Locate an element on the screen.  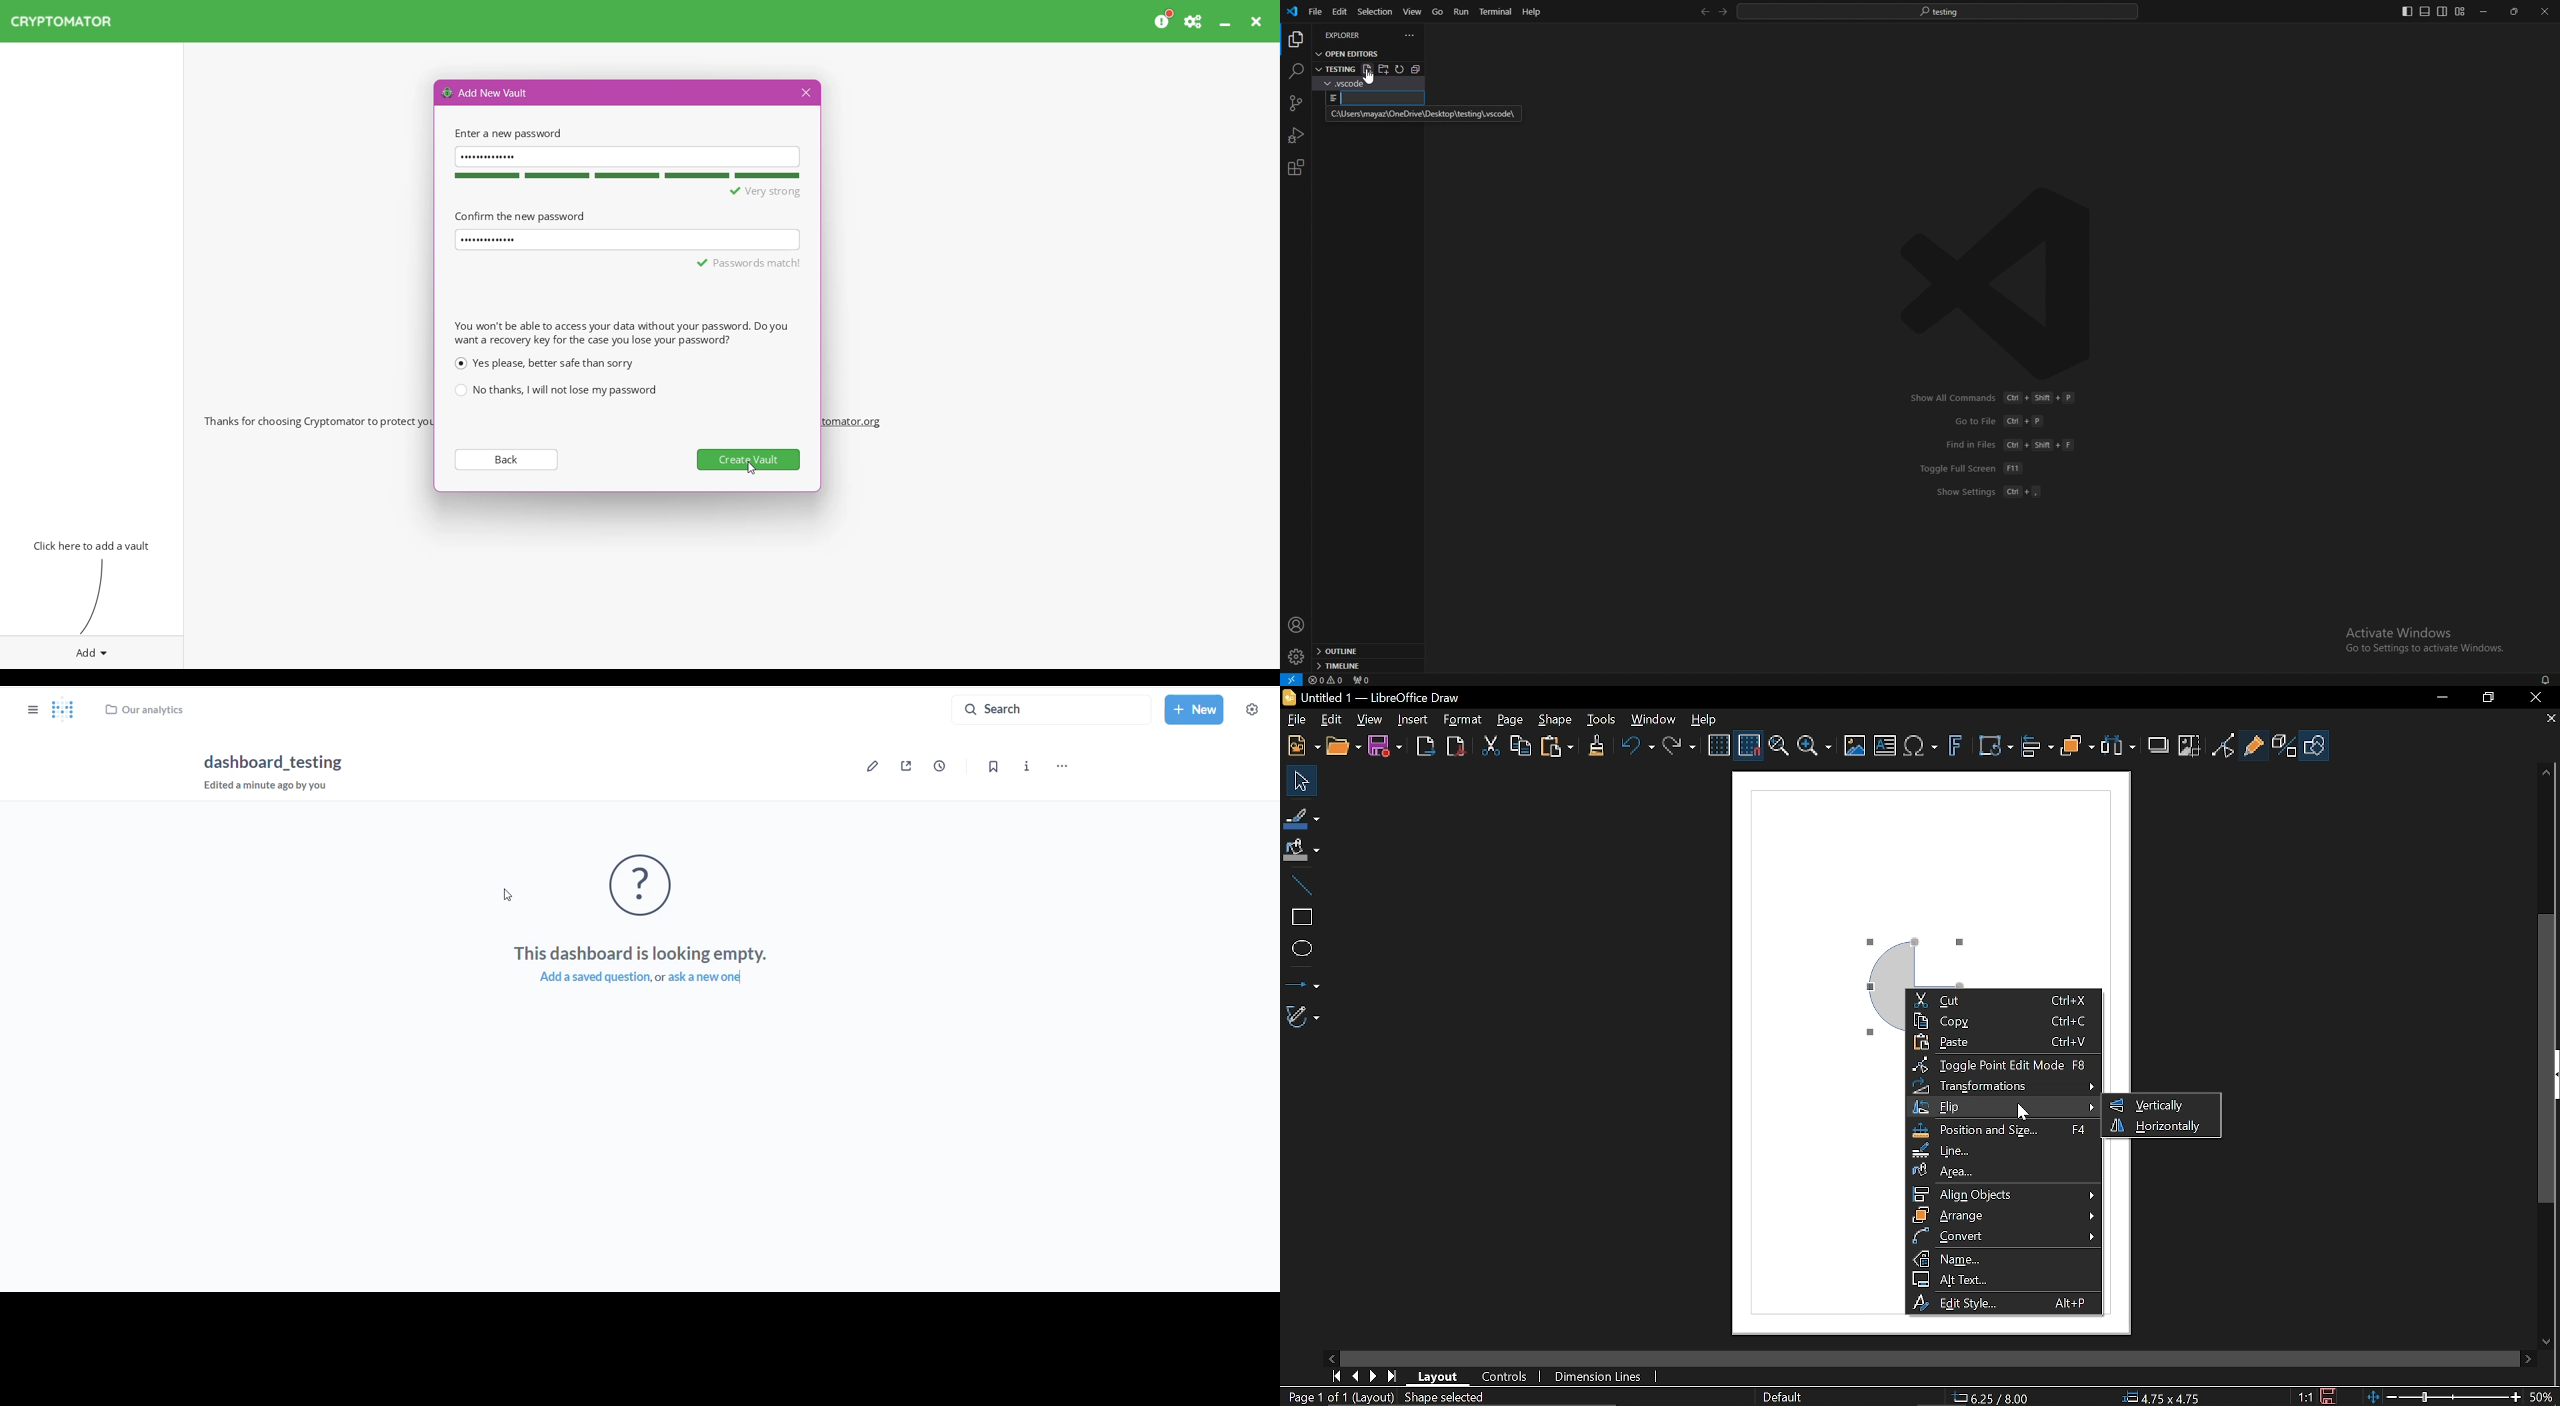
Shadow is located at coordinates (2161, 746).